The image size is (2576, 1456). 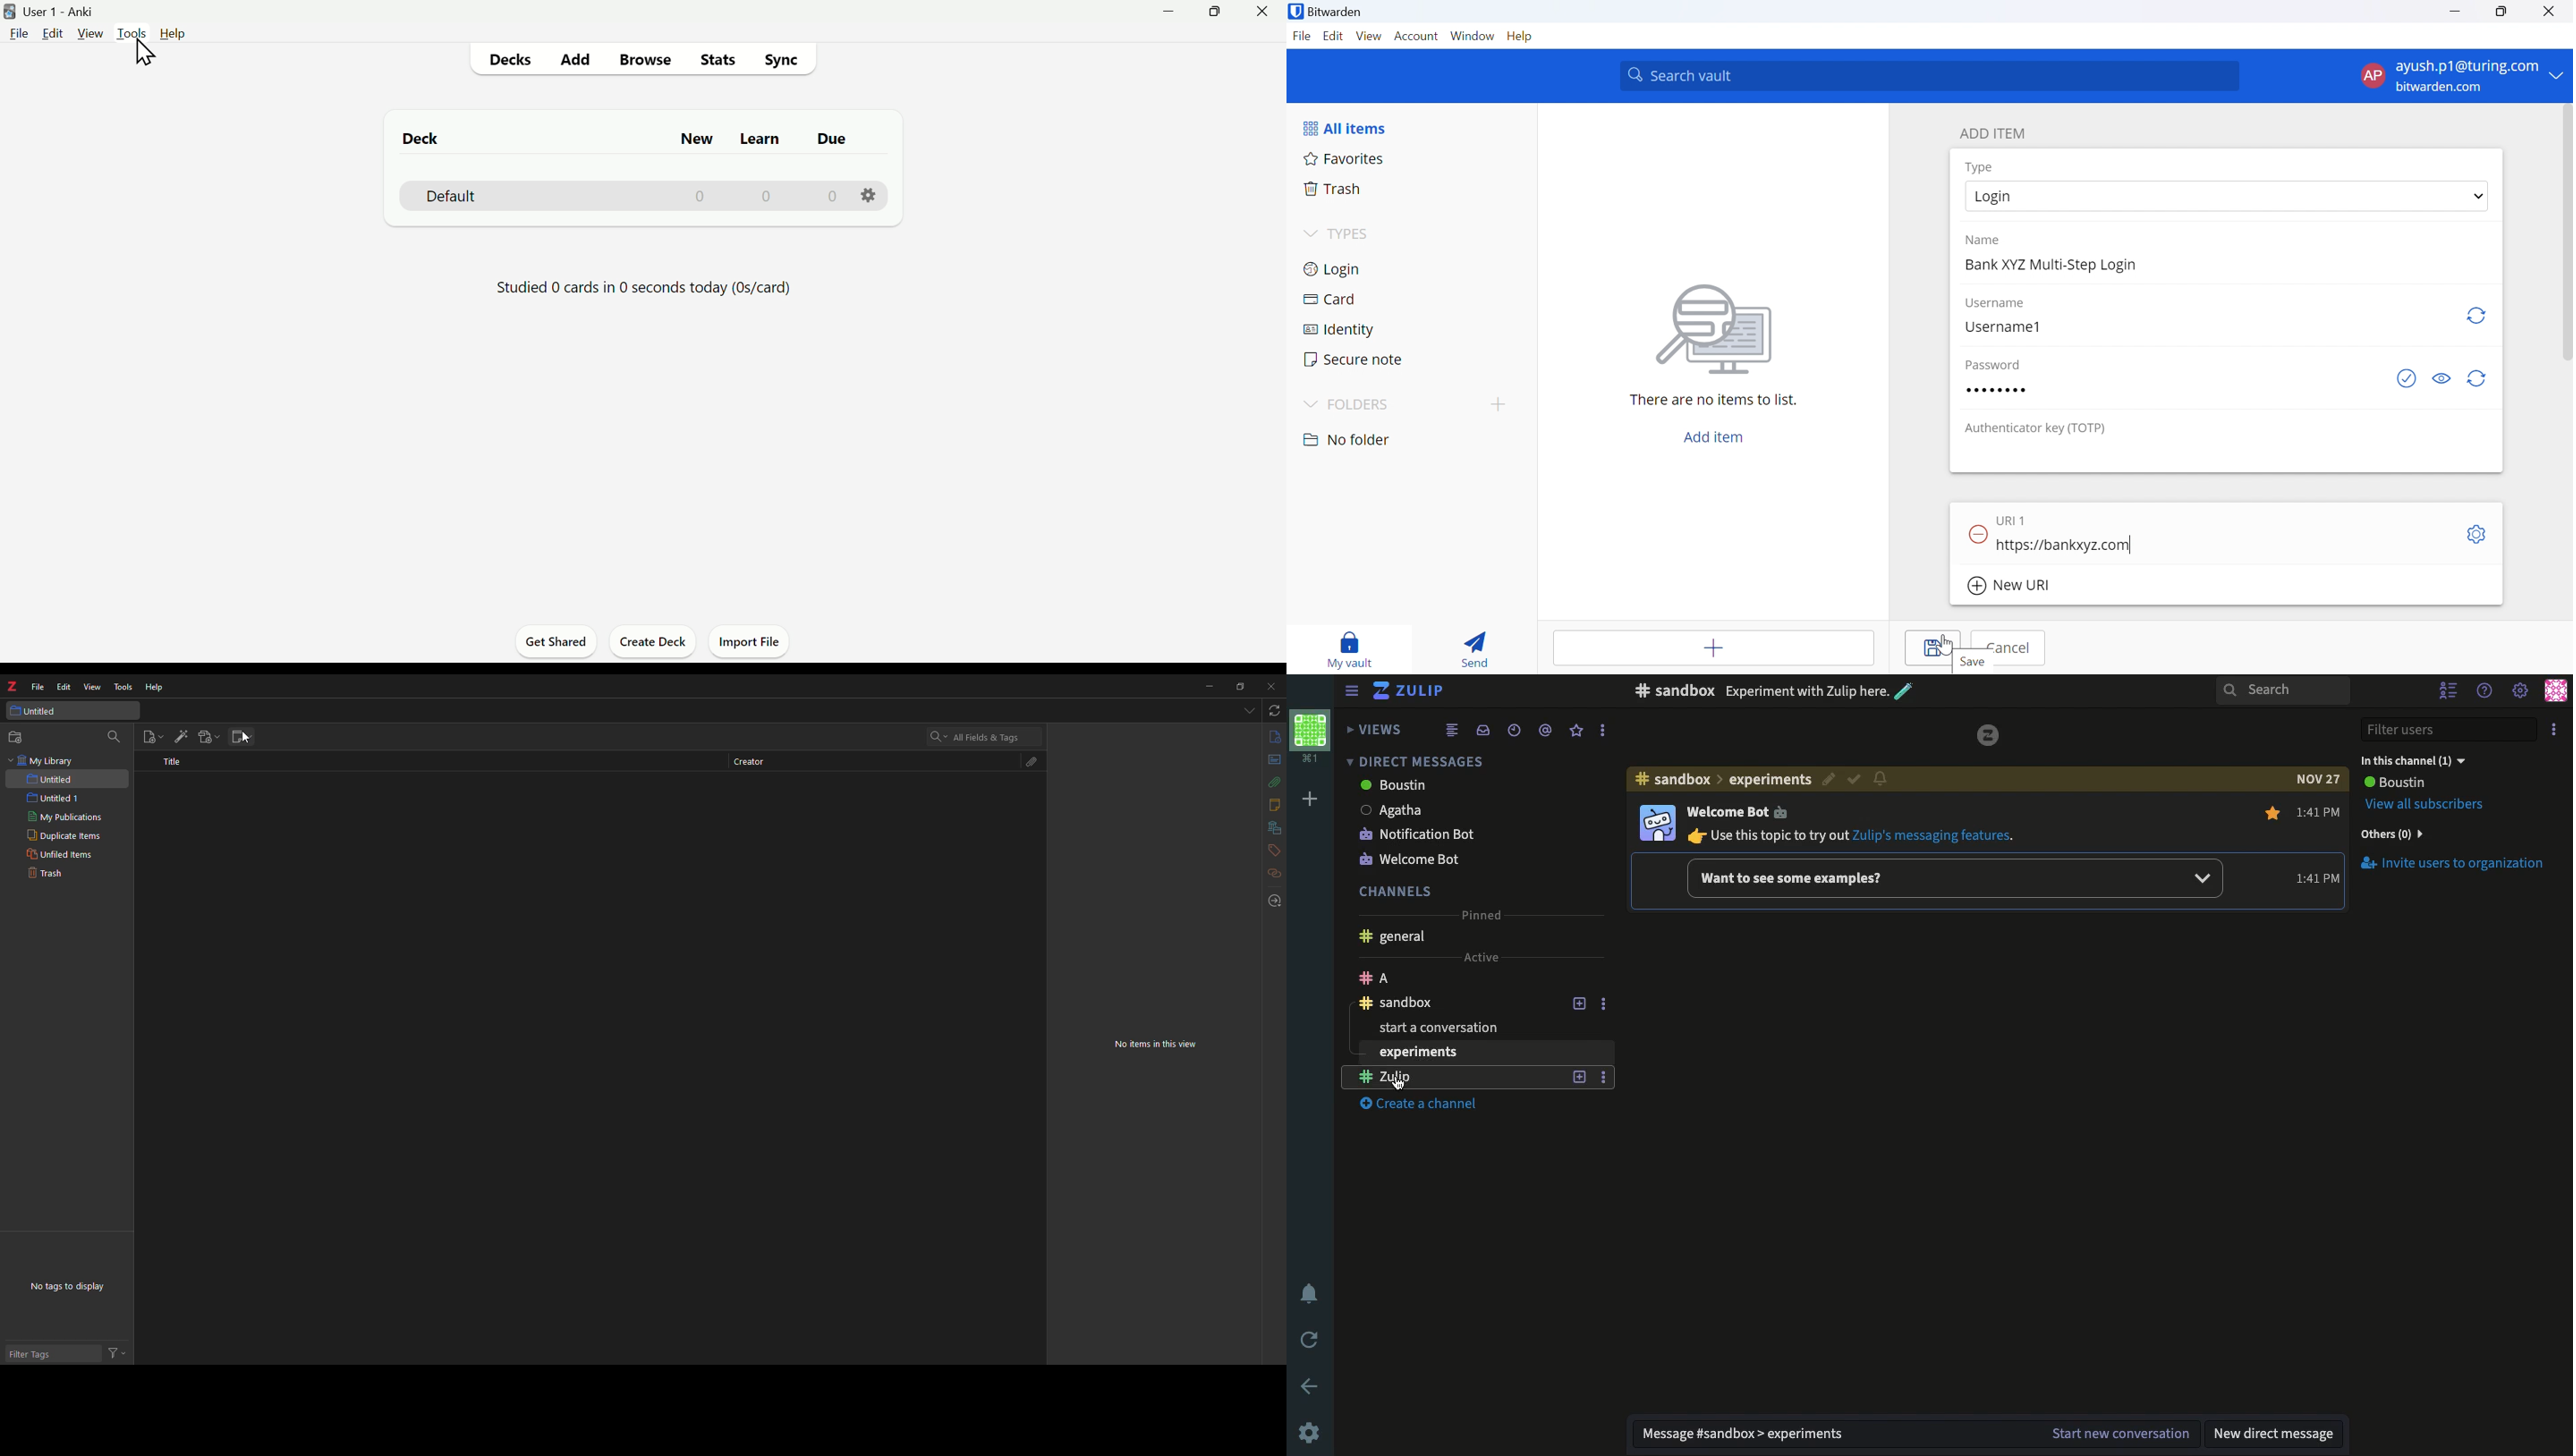 I want to click on Bank XYZ Multi-Step Login, so click(x=2052, y=266).